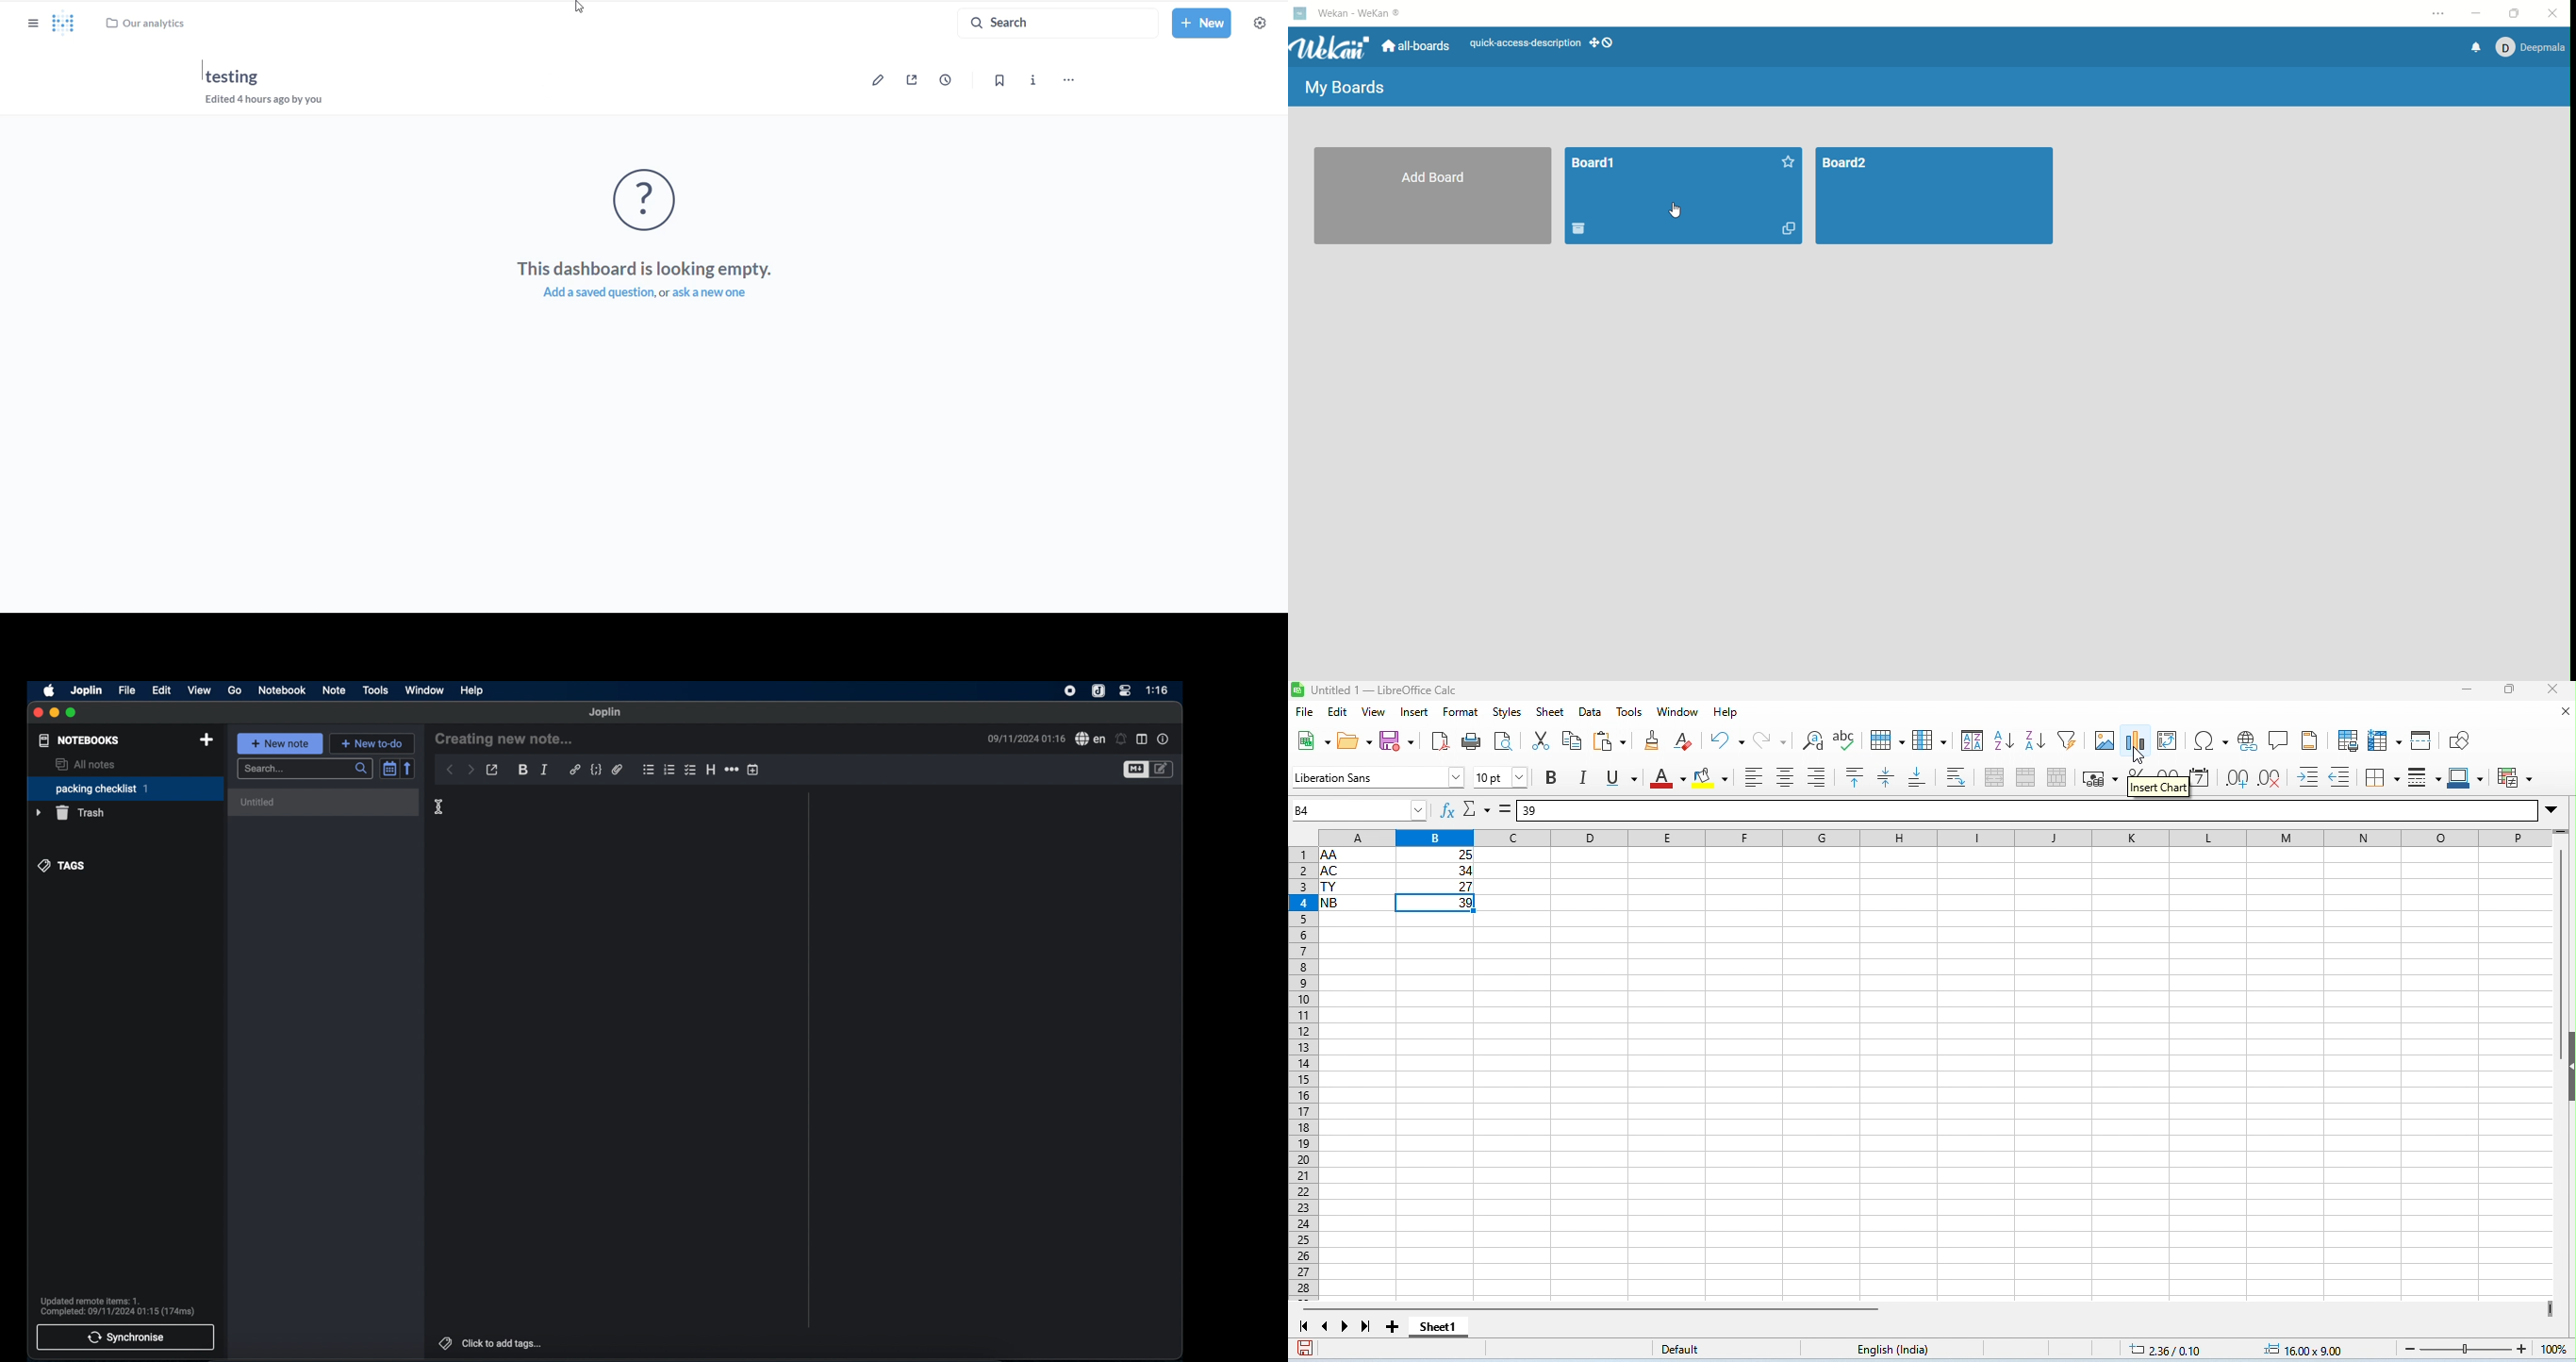  I want to click on cursor position, so click(2167, 1350).